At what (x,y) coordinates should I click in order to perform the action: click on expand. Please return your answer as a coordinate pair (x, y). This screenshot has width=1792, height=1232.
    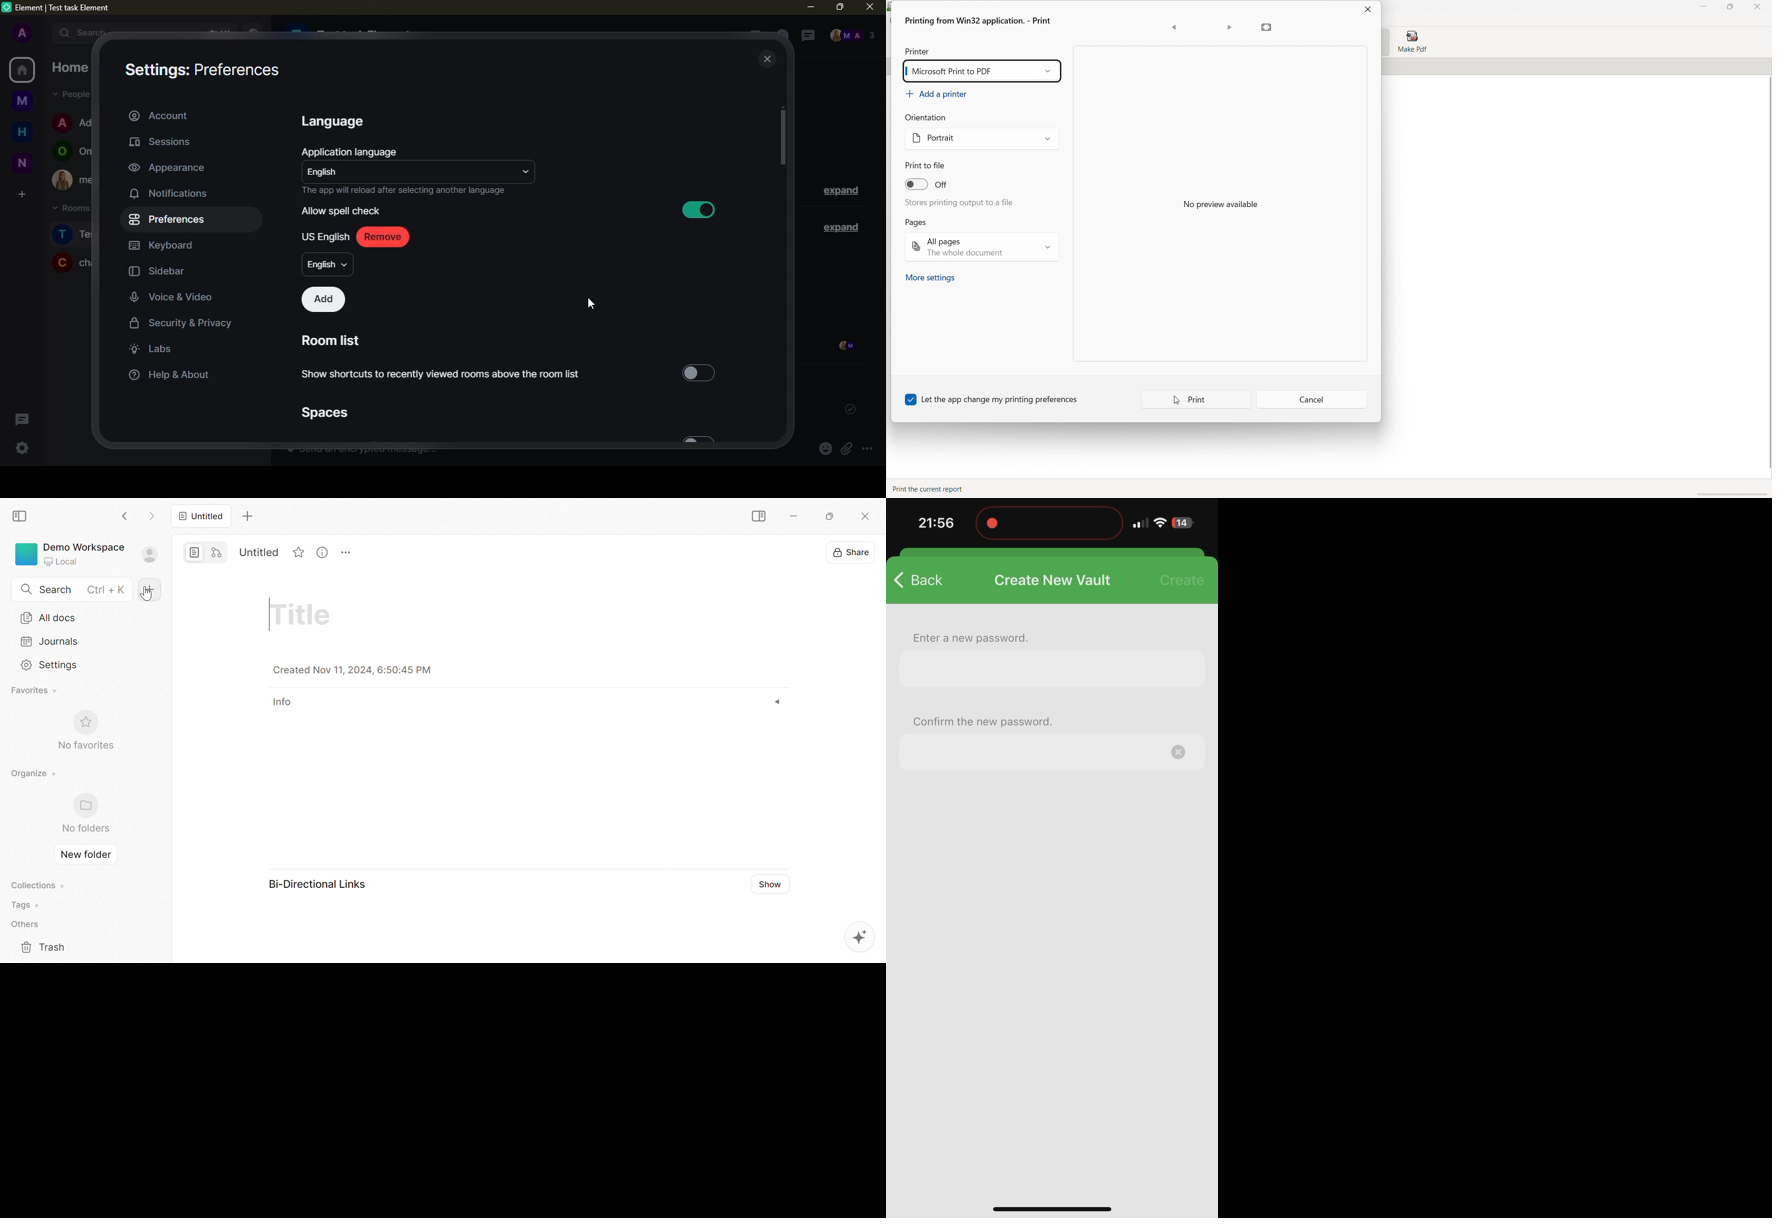
    Looking at the image, I should click on (44, 32).